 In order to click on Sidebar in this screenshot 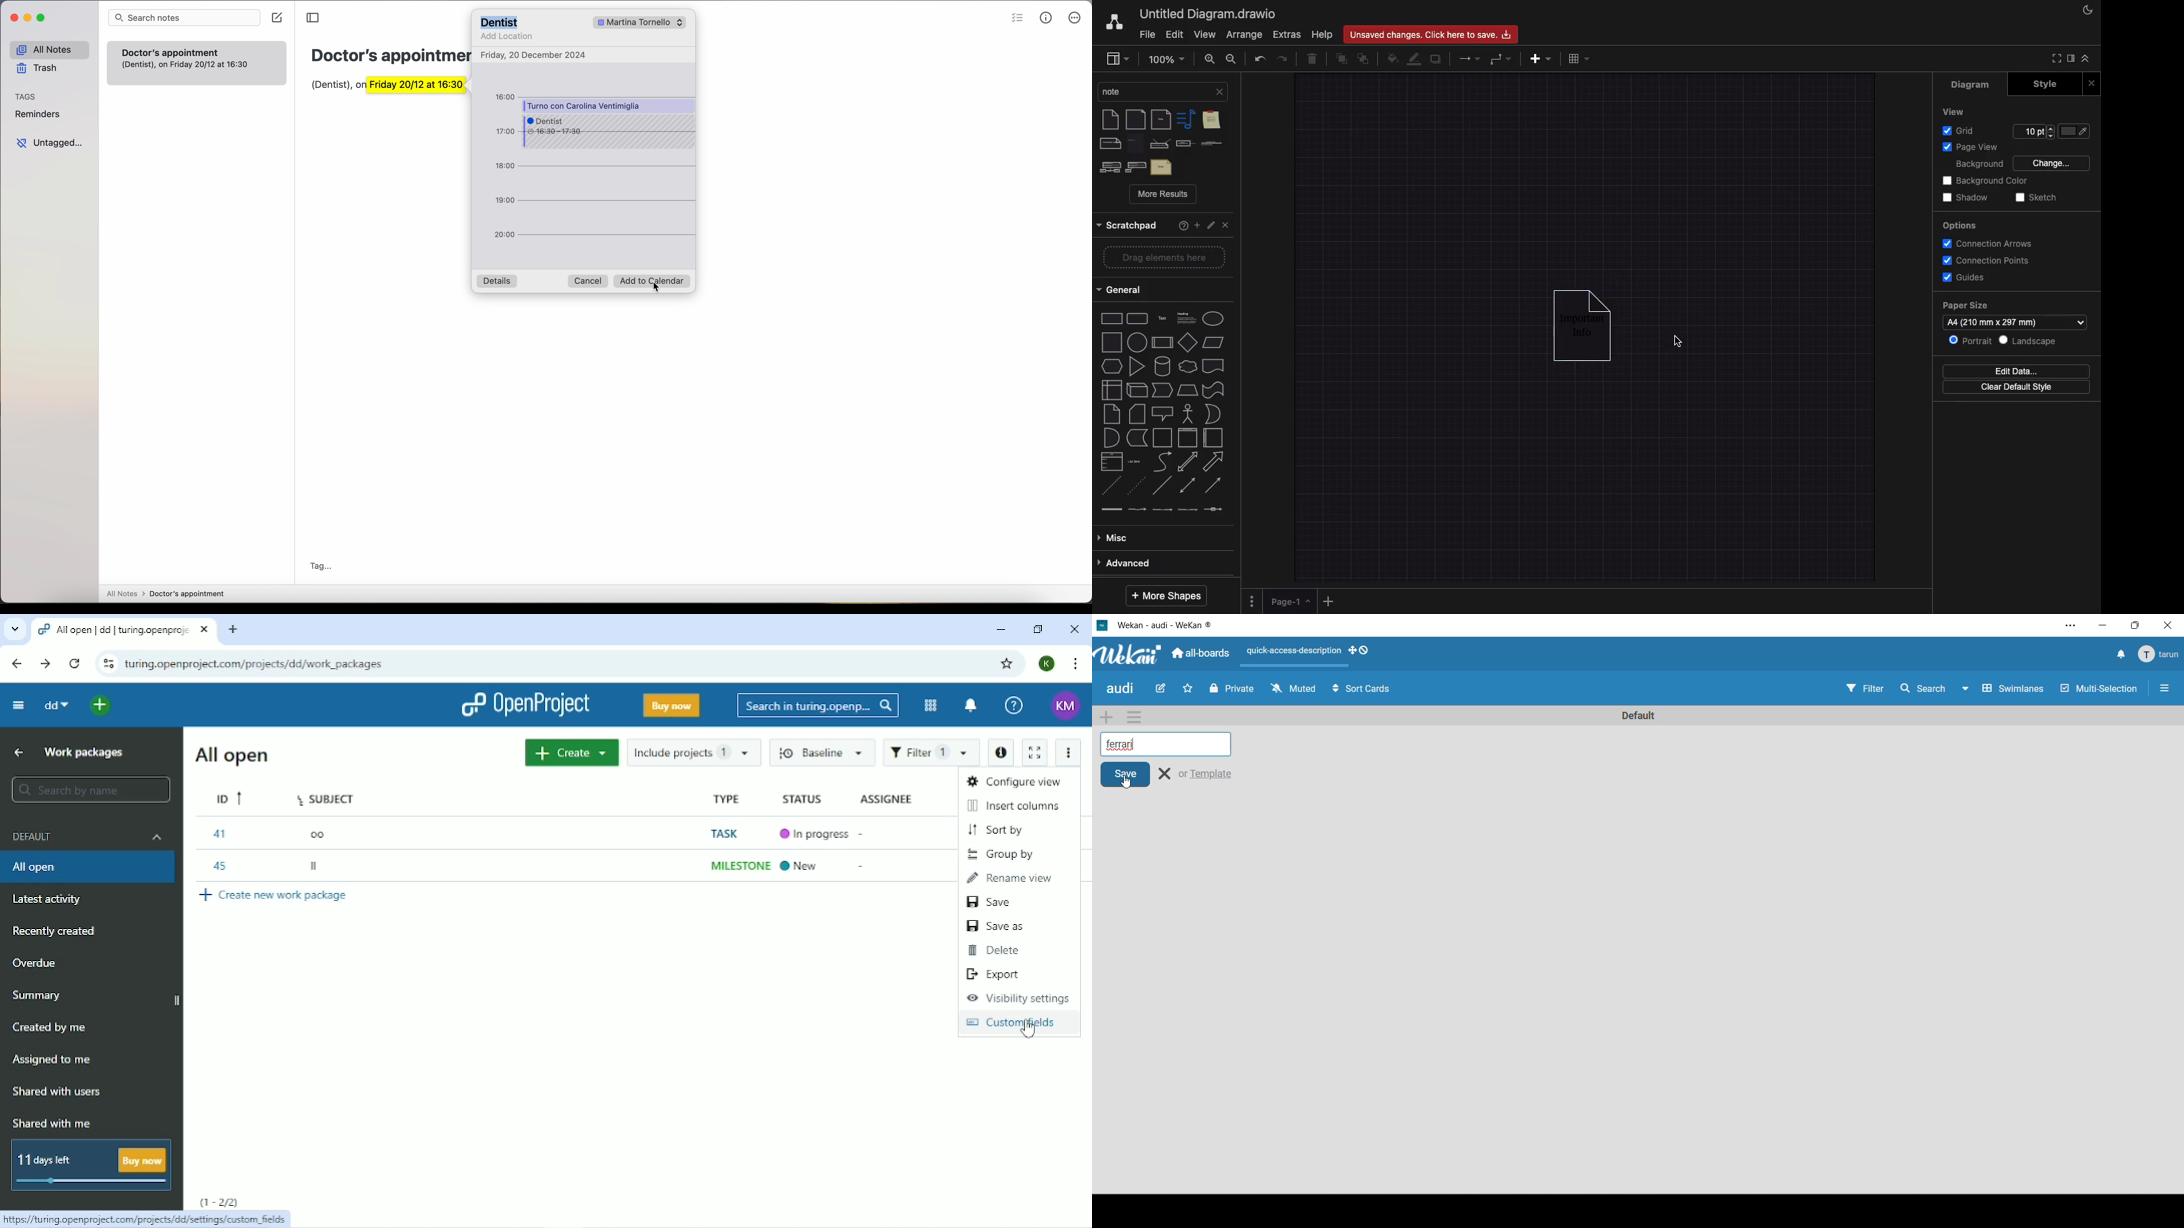, I will do `click(1119, 58)`.